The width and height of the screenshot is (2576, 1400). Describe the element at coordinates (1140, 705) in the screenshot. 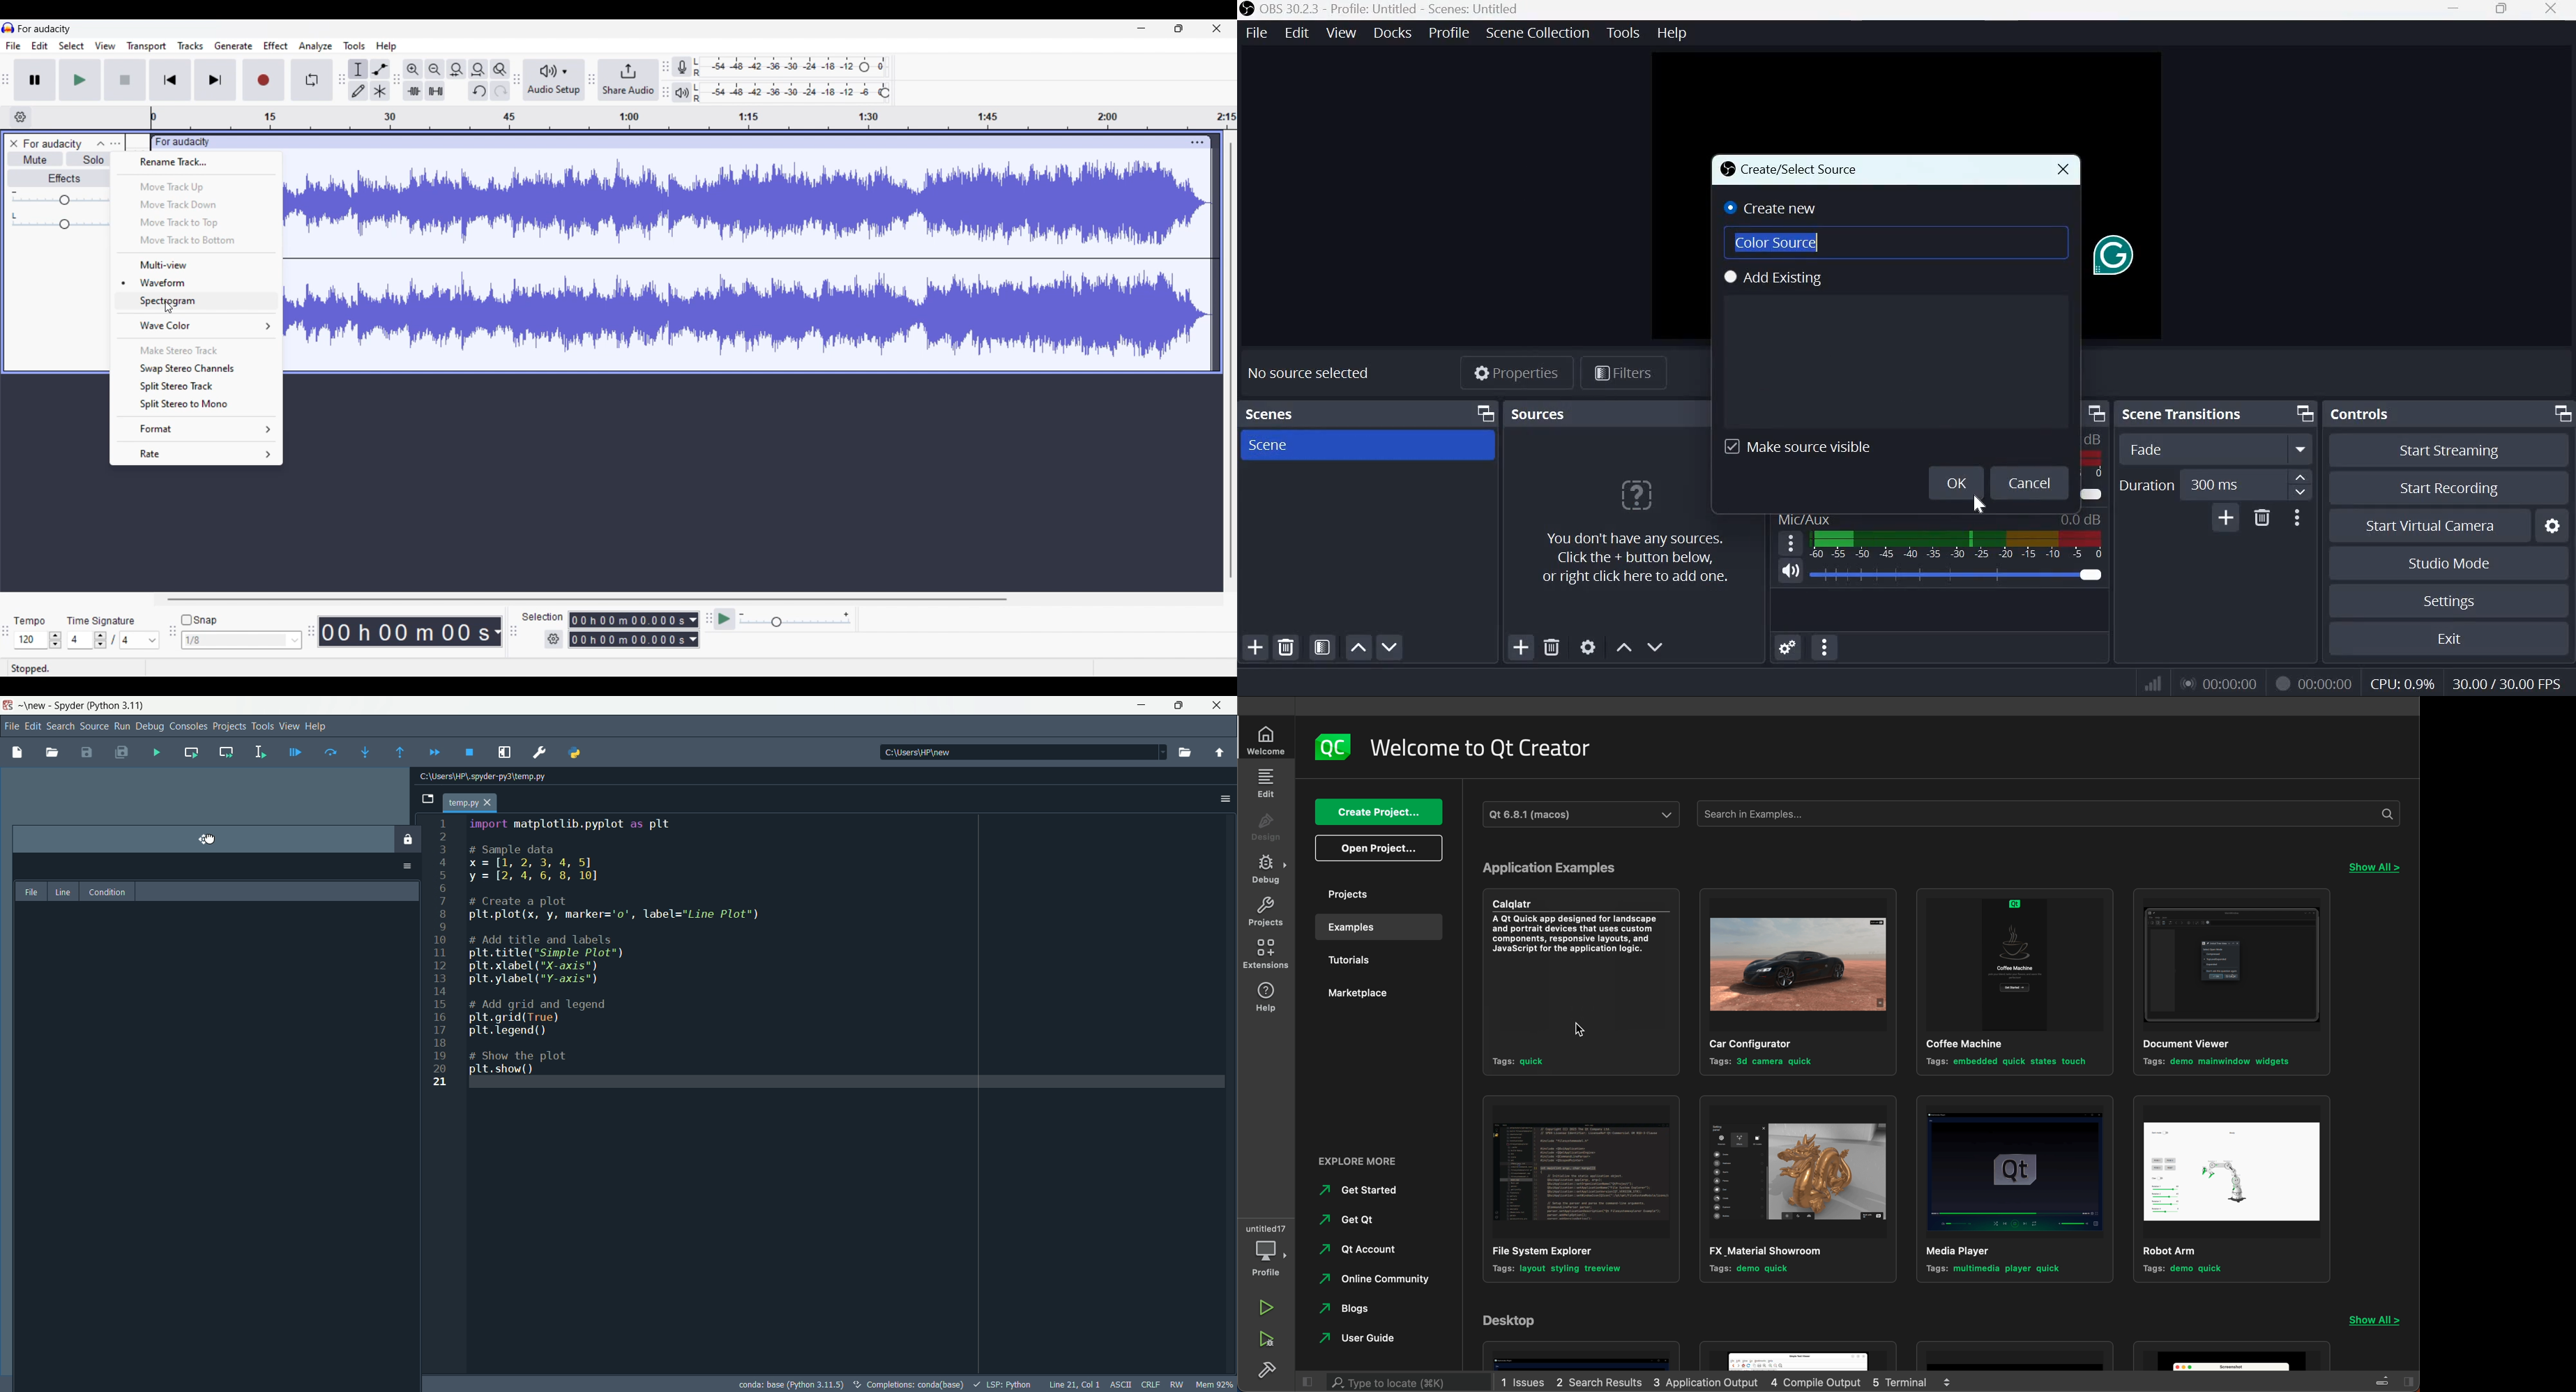

I see `minimize app` at that location.